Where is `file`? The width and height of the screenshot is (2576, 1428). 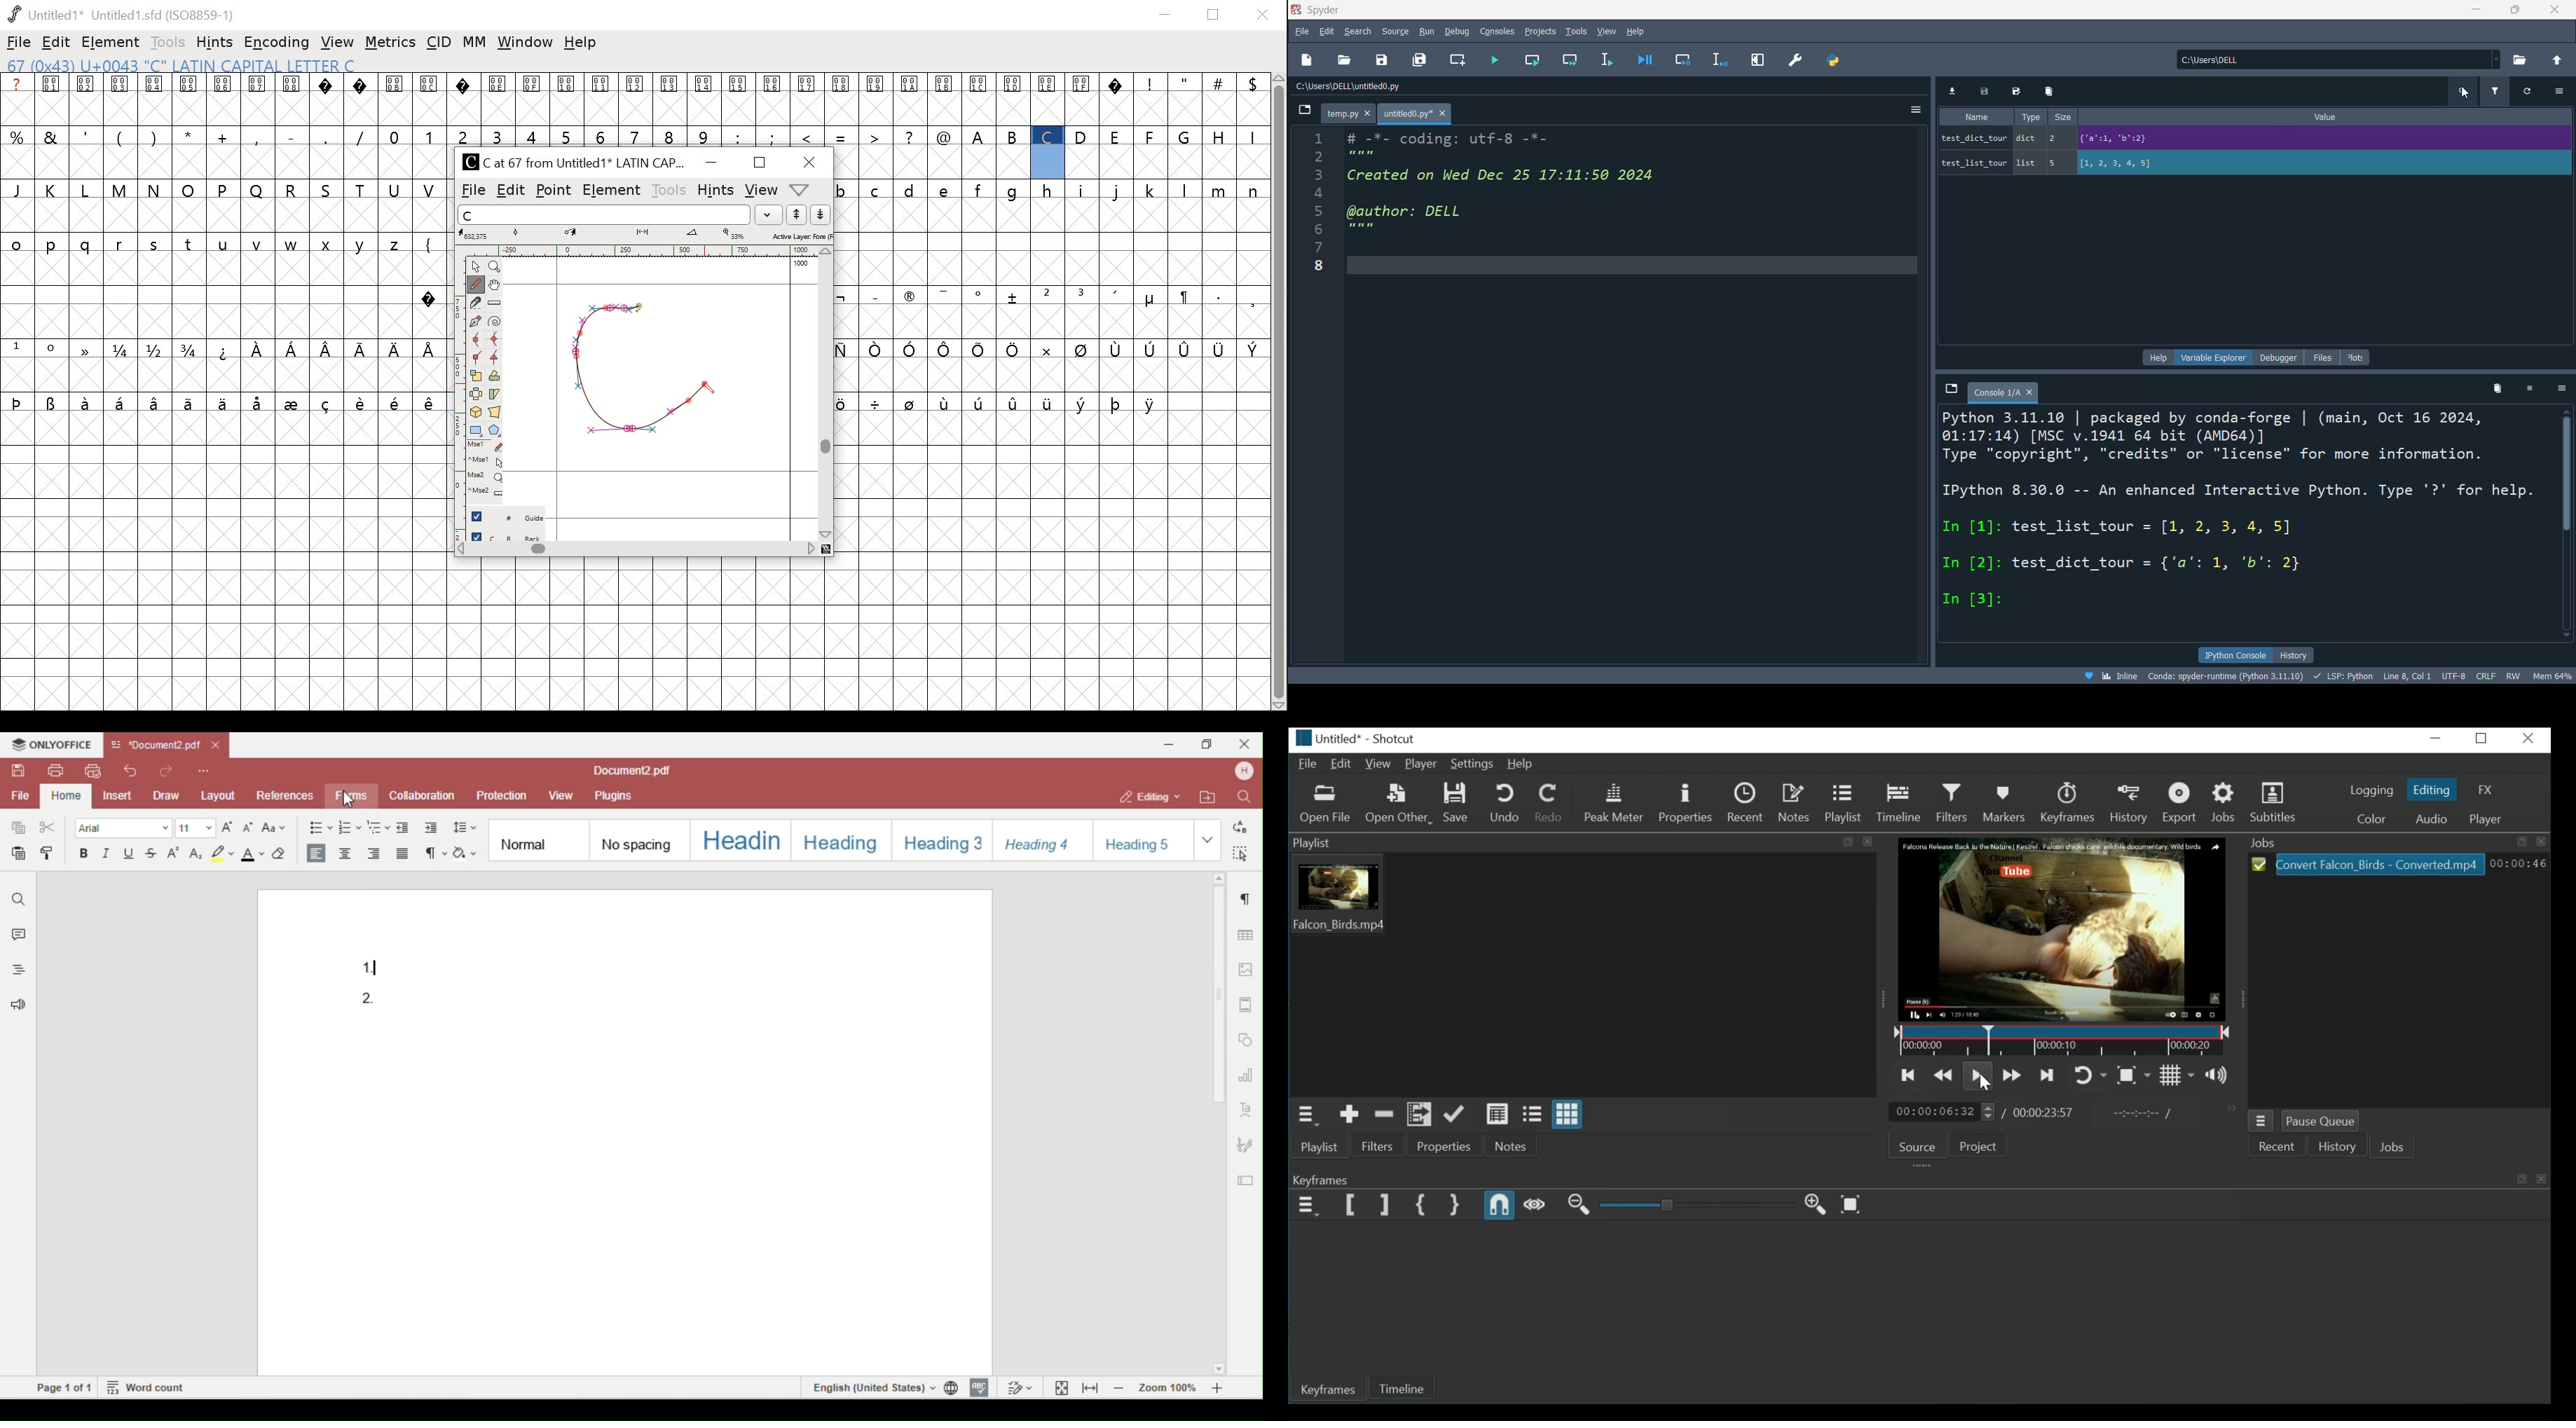
file is located at coordinates (18, 42).